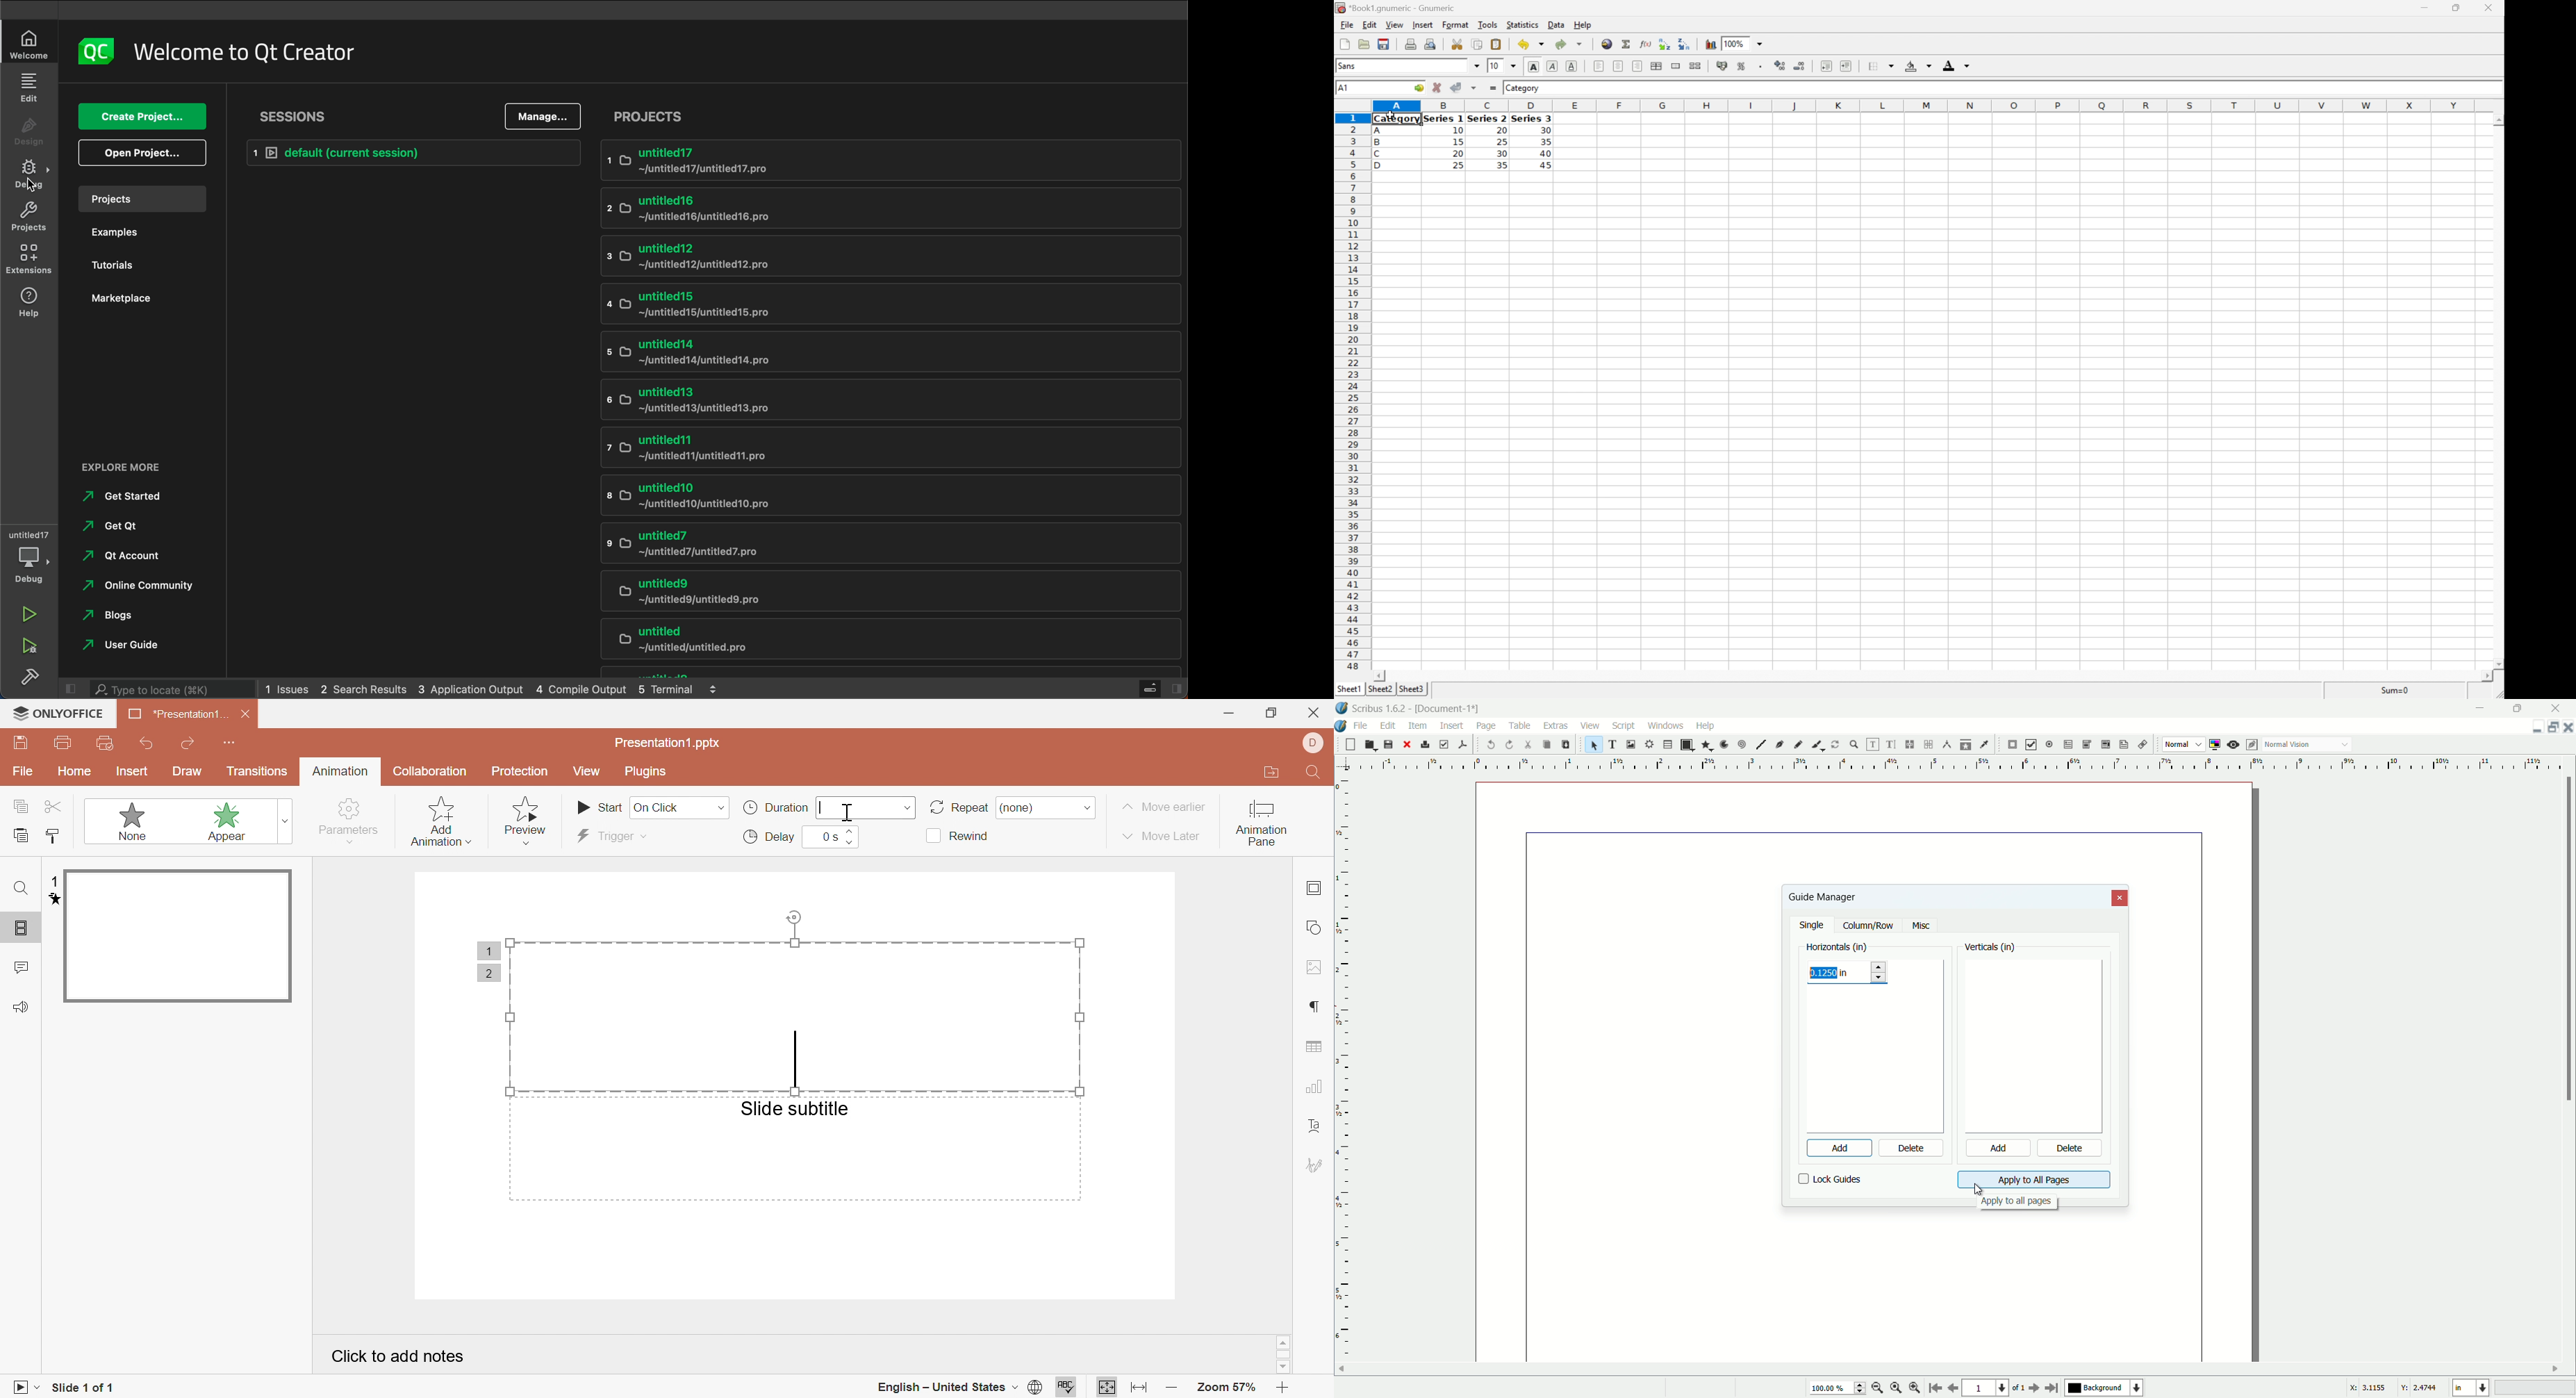 The width and height of the screenshot is (2576, 1400). I want to click on print, so click(1425, 744).